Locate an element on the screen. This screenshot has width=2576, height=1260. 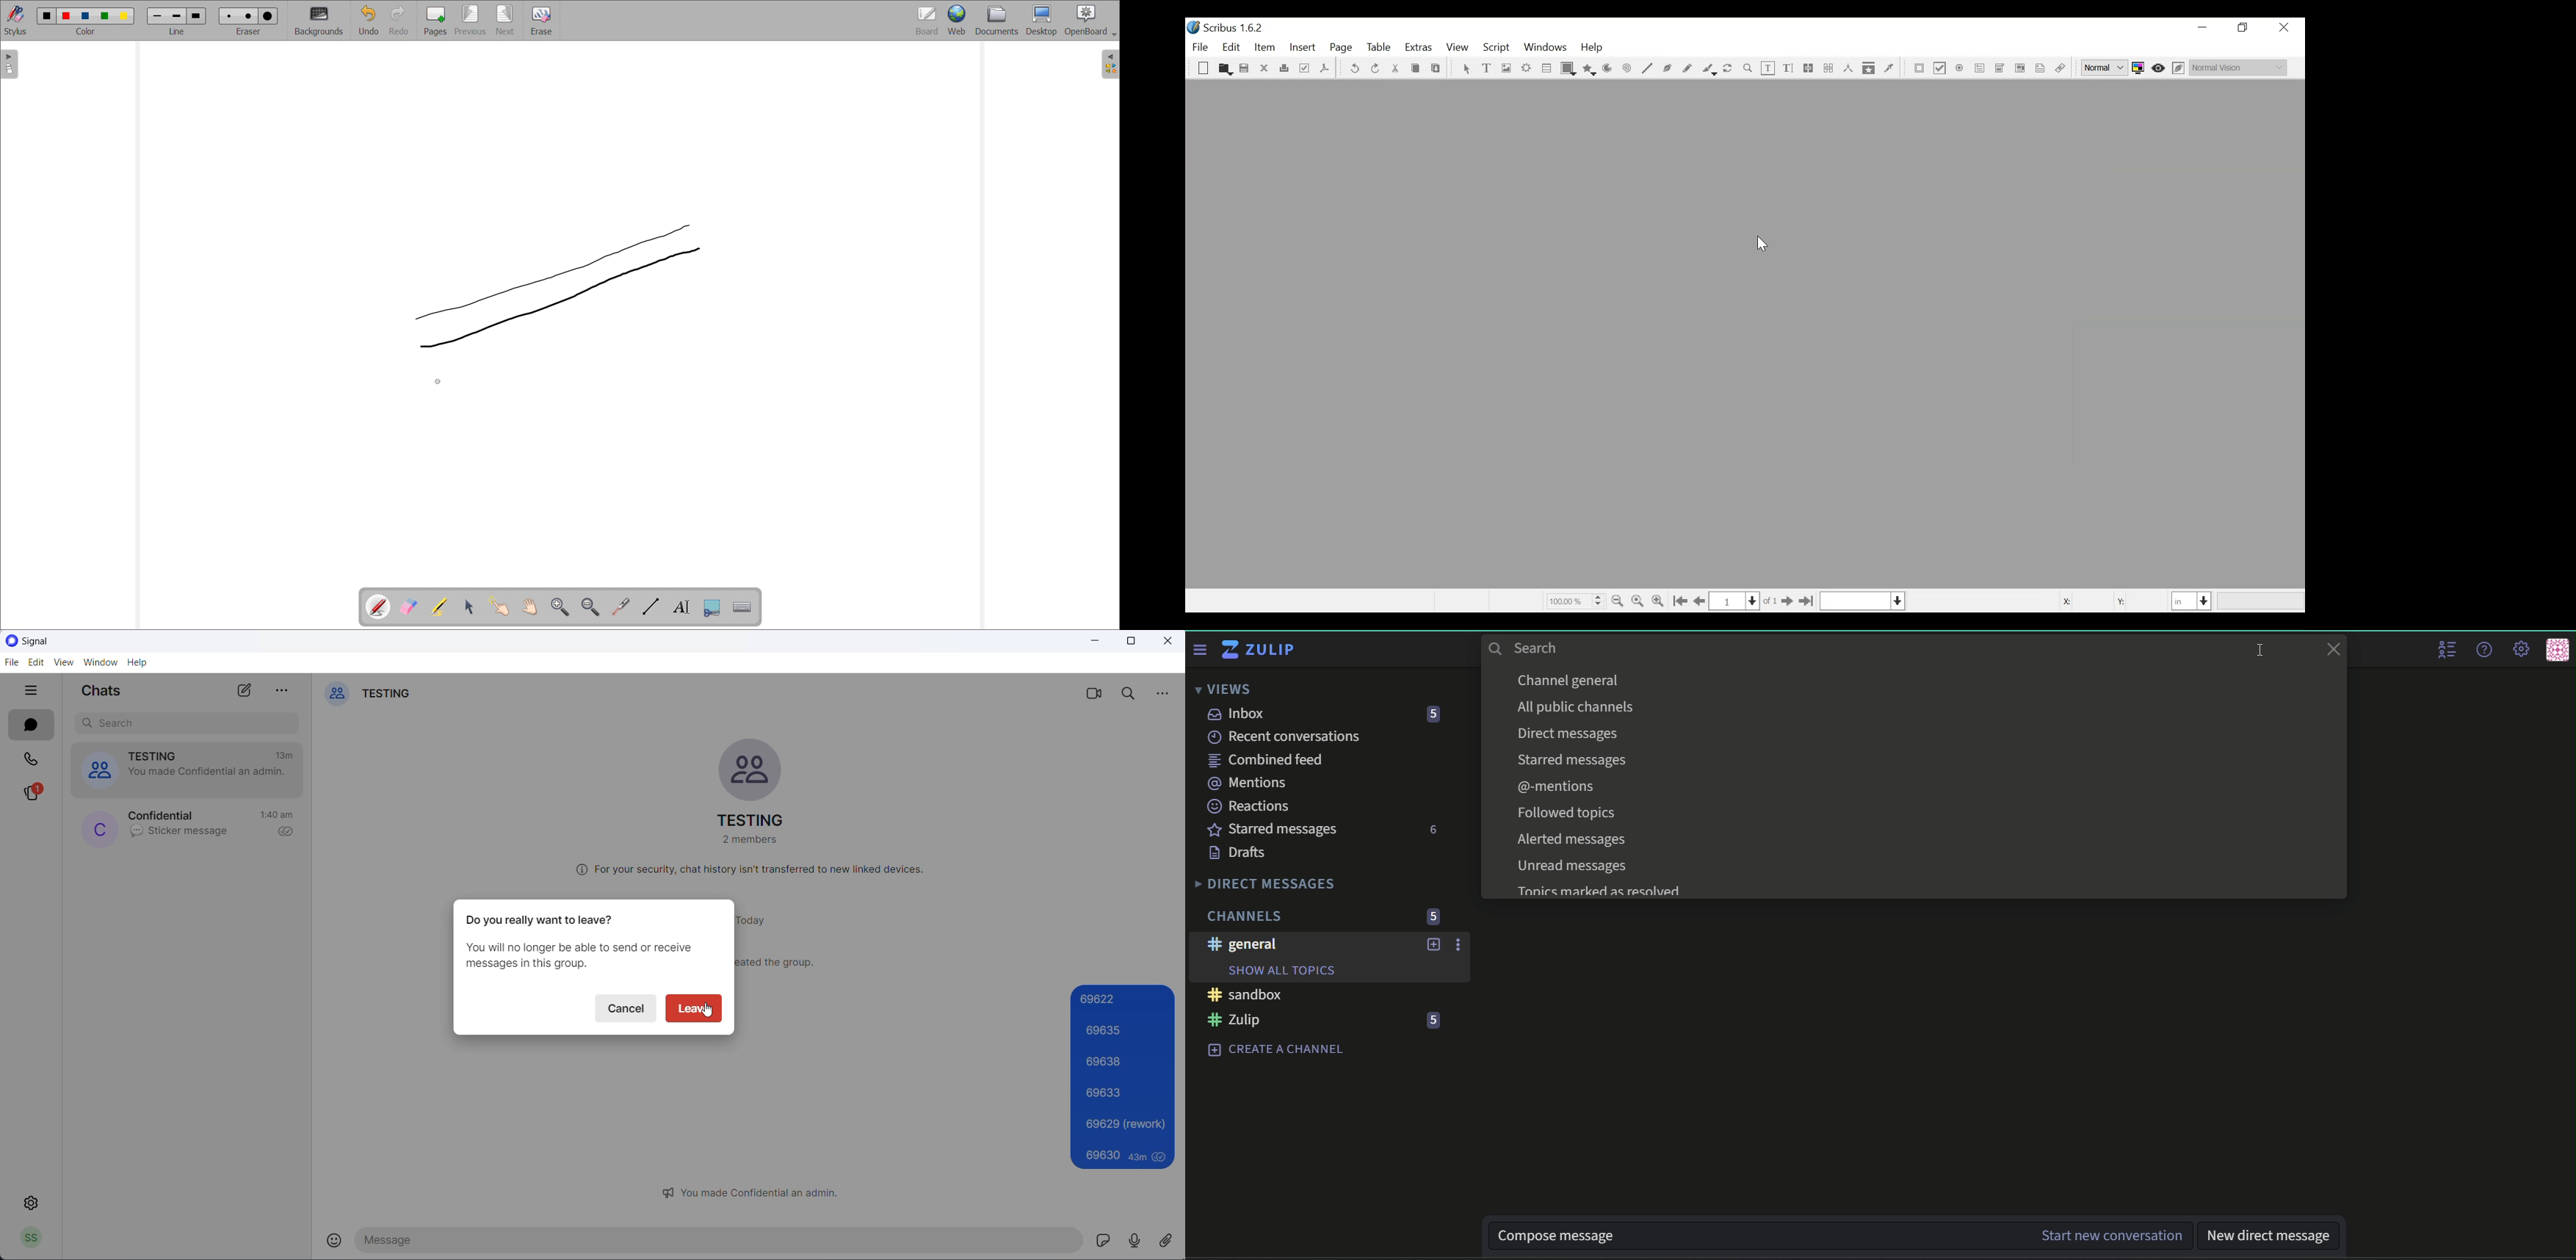
security related text is located at coordinates (752, 871).